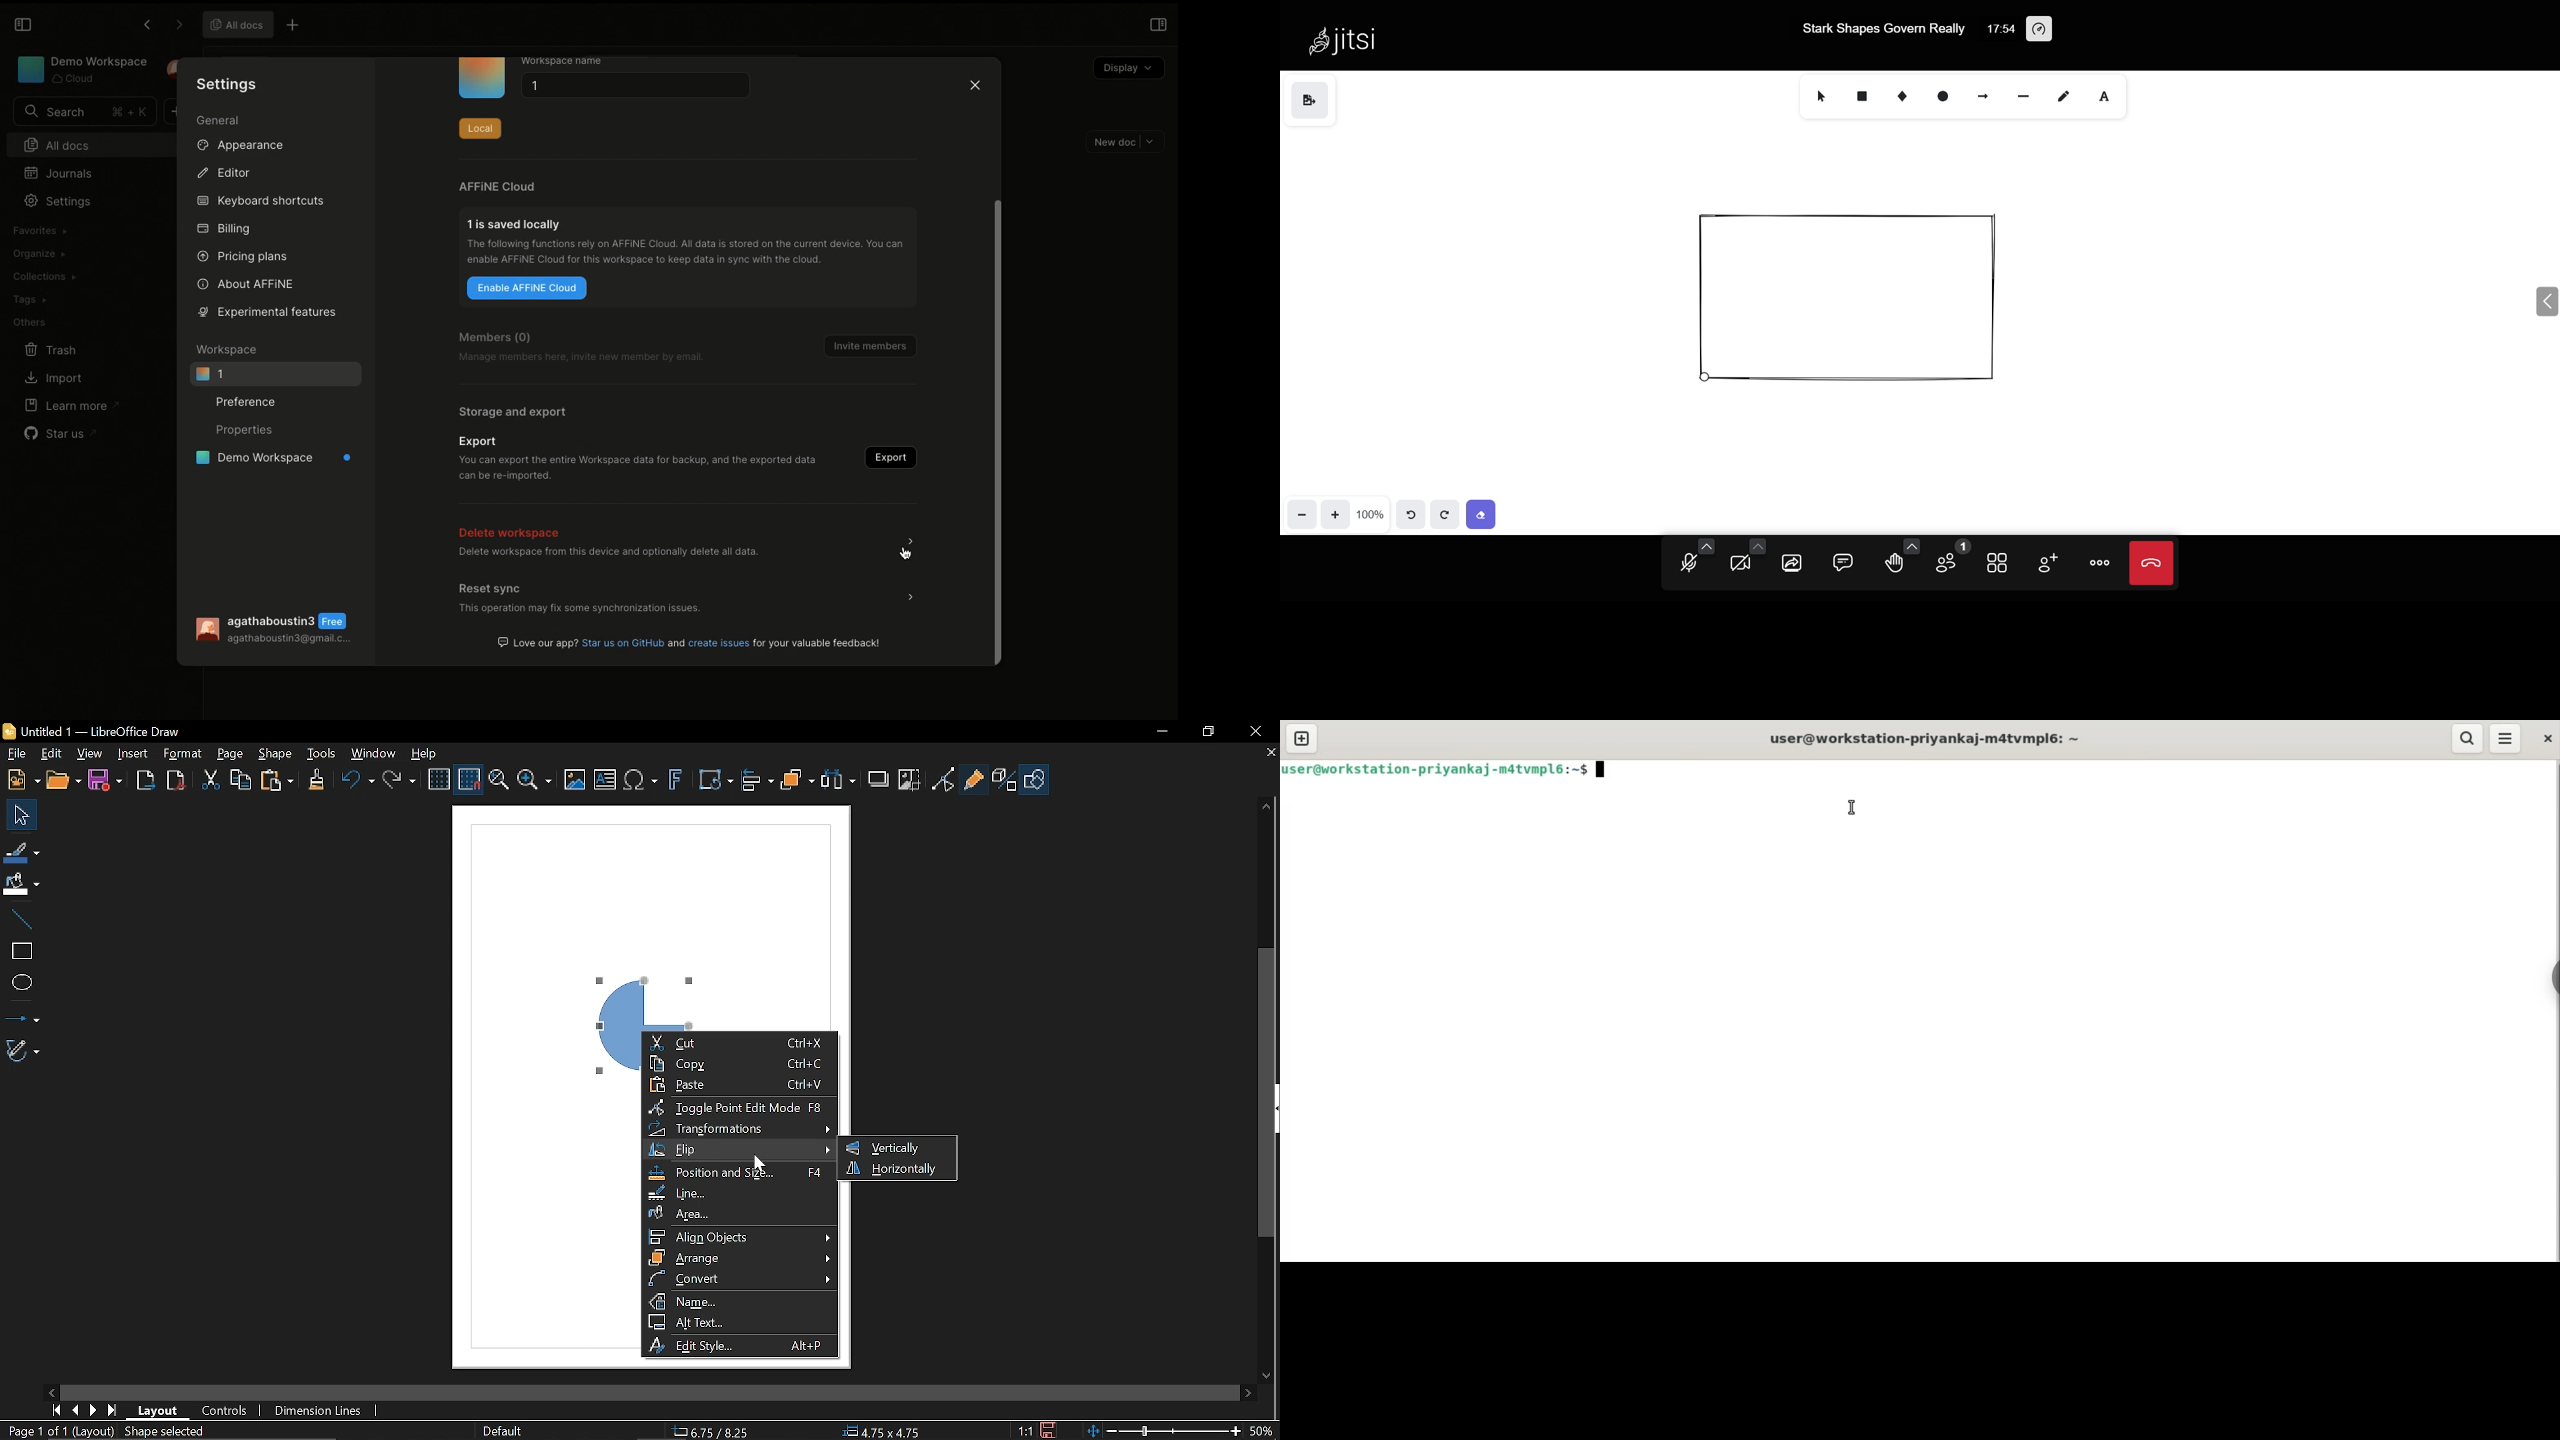  What do you see at coordinates (1270, 753) in the screenshot?
I see `Close tab` at bounding box center [1270, 753].